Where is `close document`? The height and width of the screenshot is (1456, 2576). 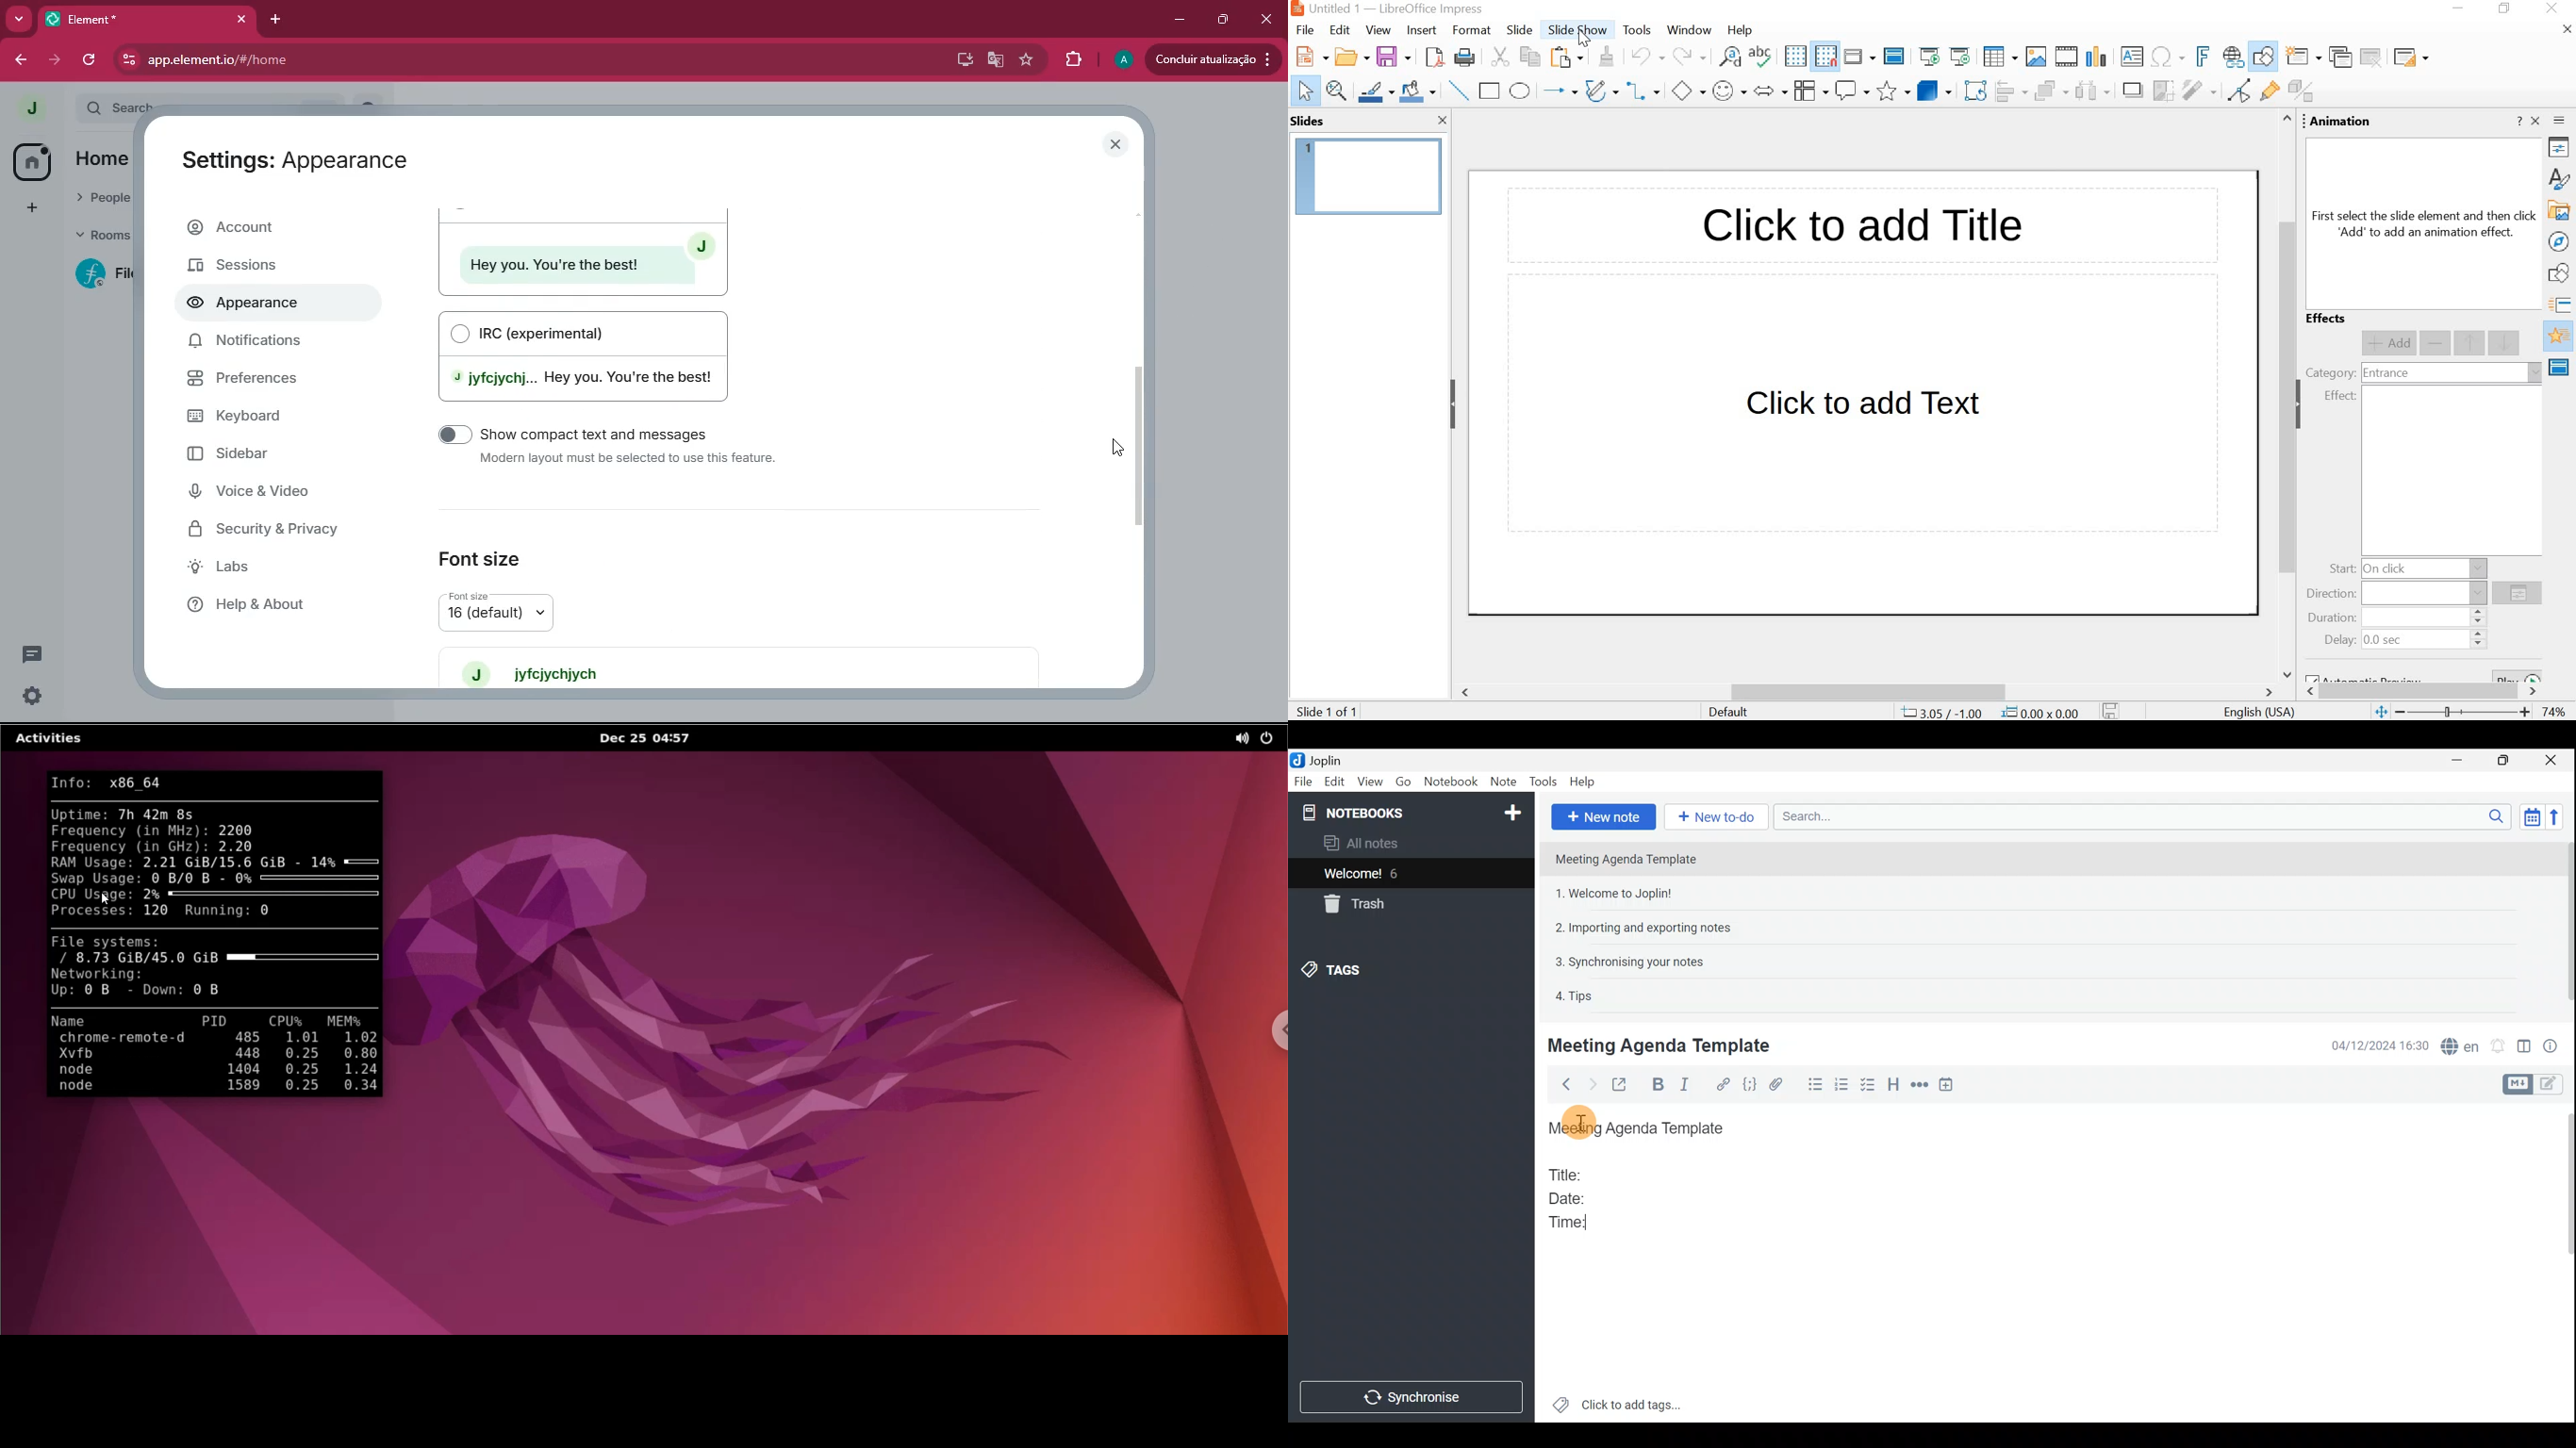 close document is located at coordinates (2568, 30).